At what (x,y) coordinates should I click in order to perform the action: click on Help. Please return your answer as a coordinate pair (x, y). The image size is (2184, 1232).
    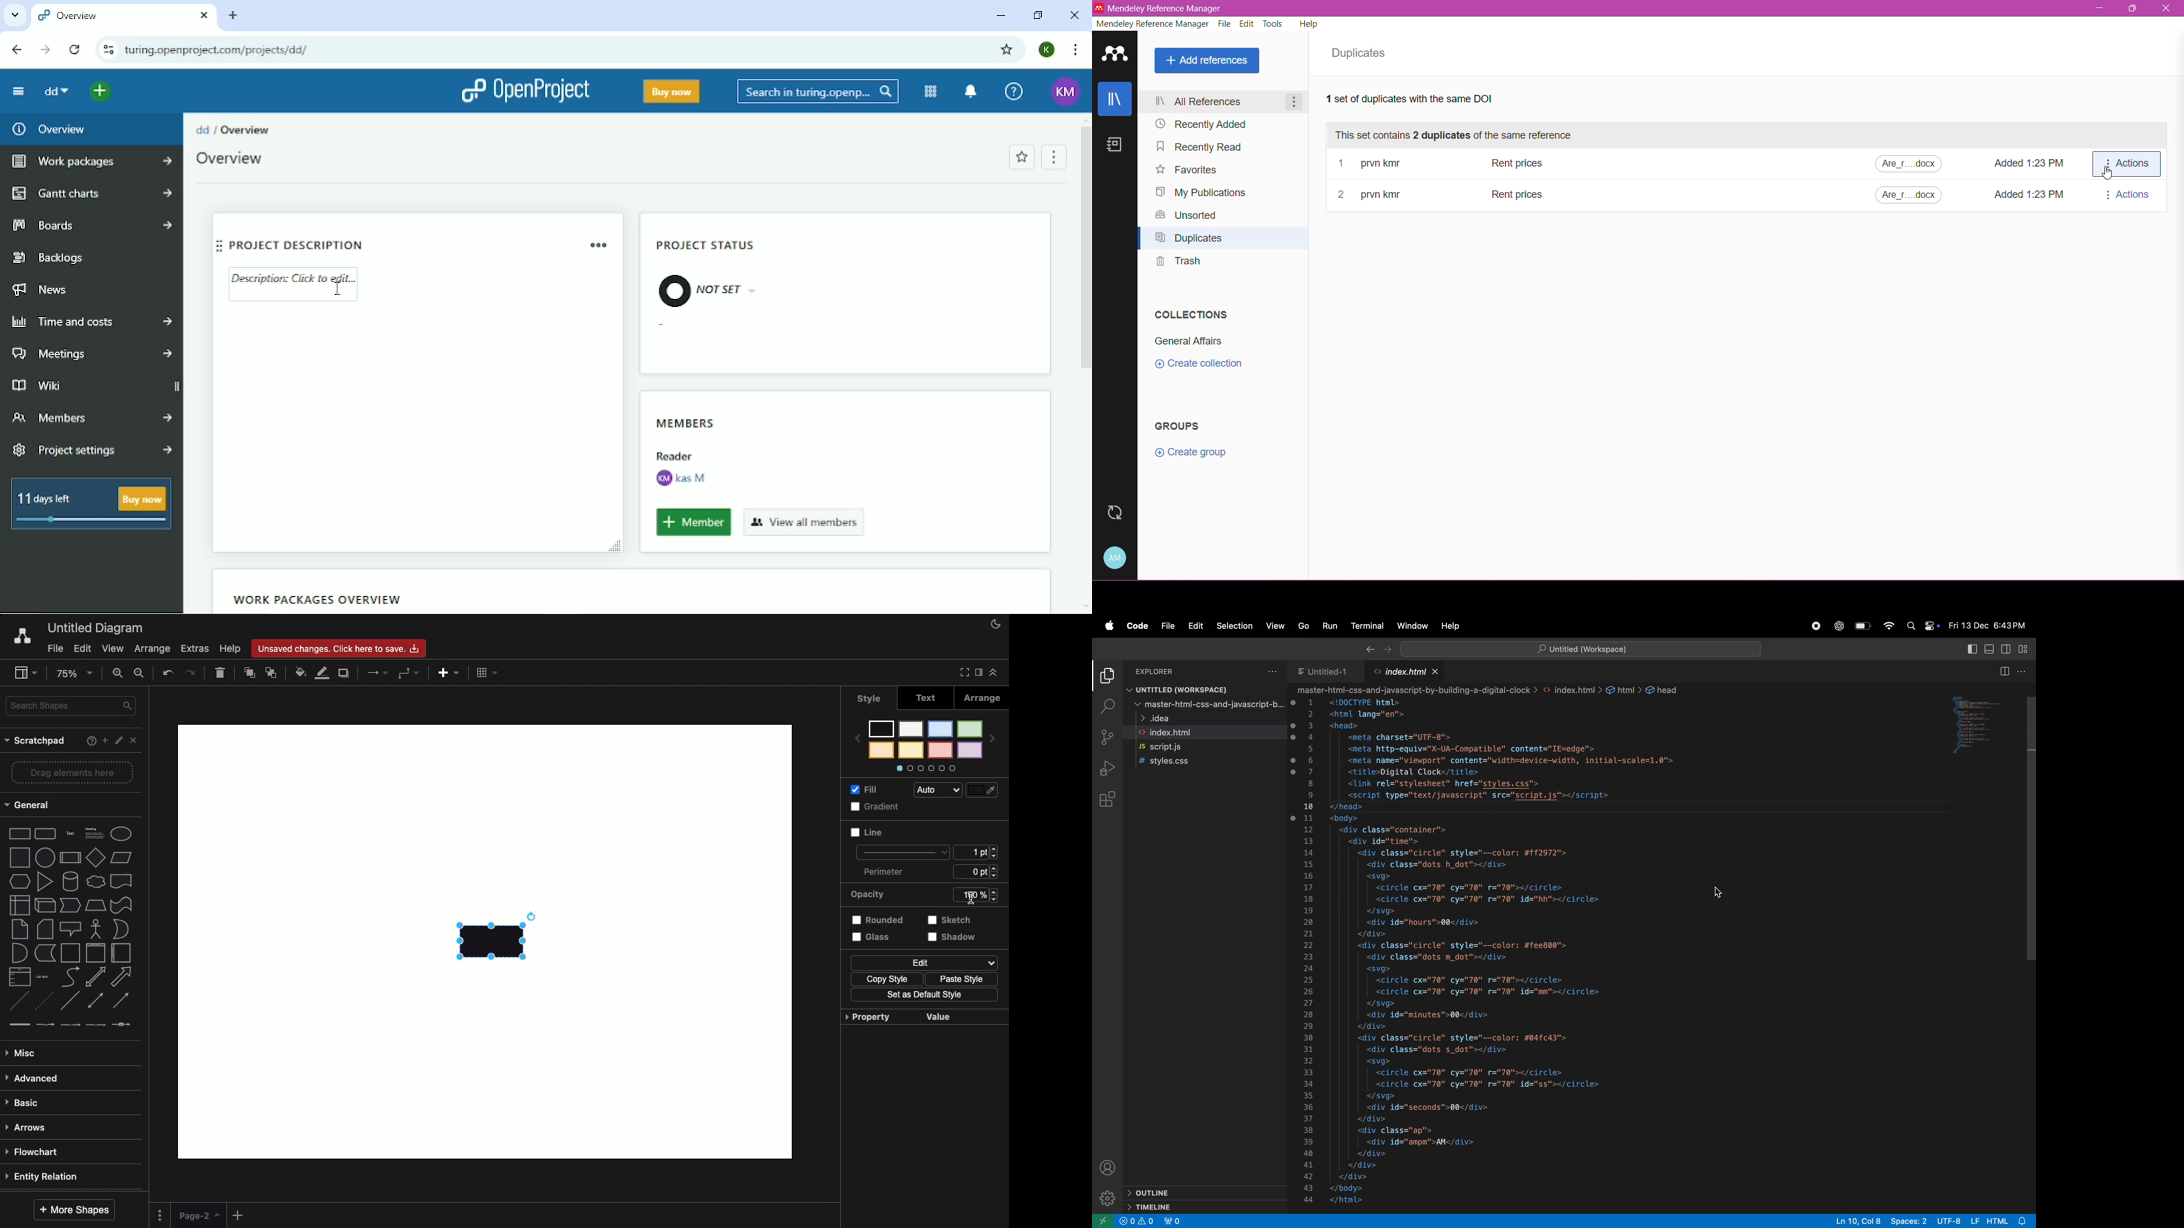
    Looking at the image, I should click on (1013, 91).